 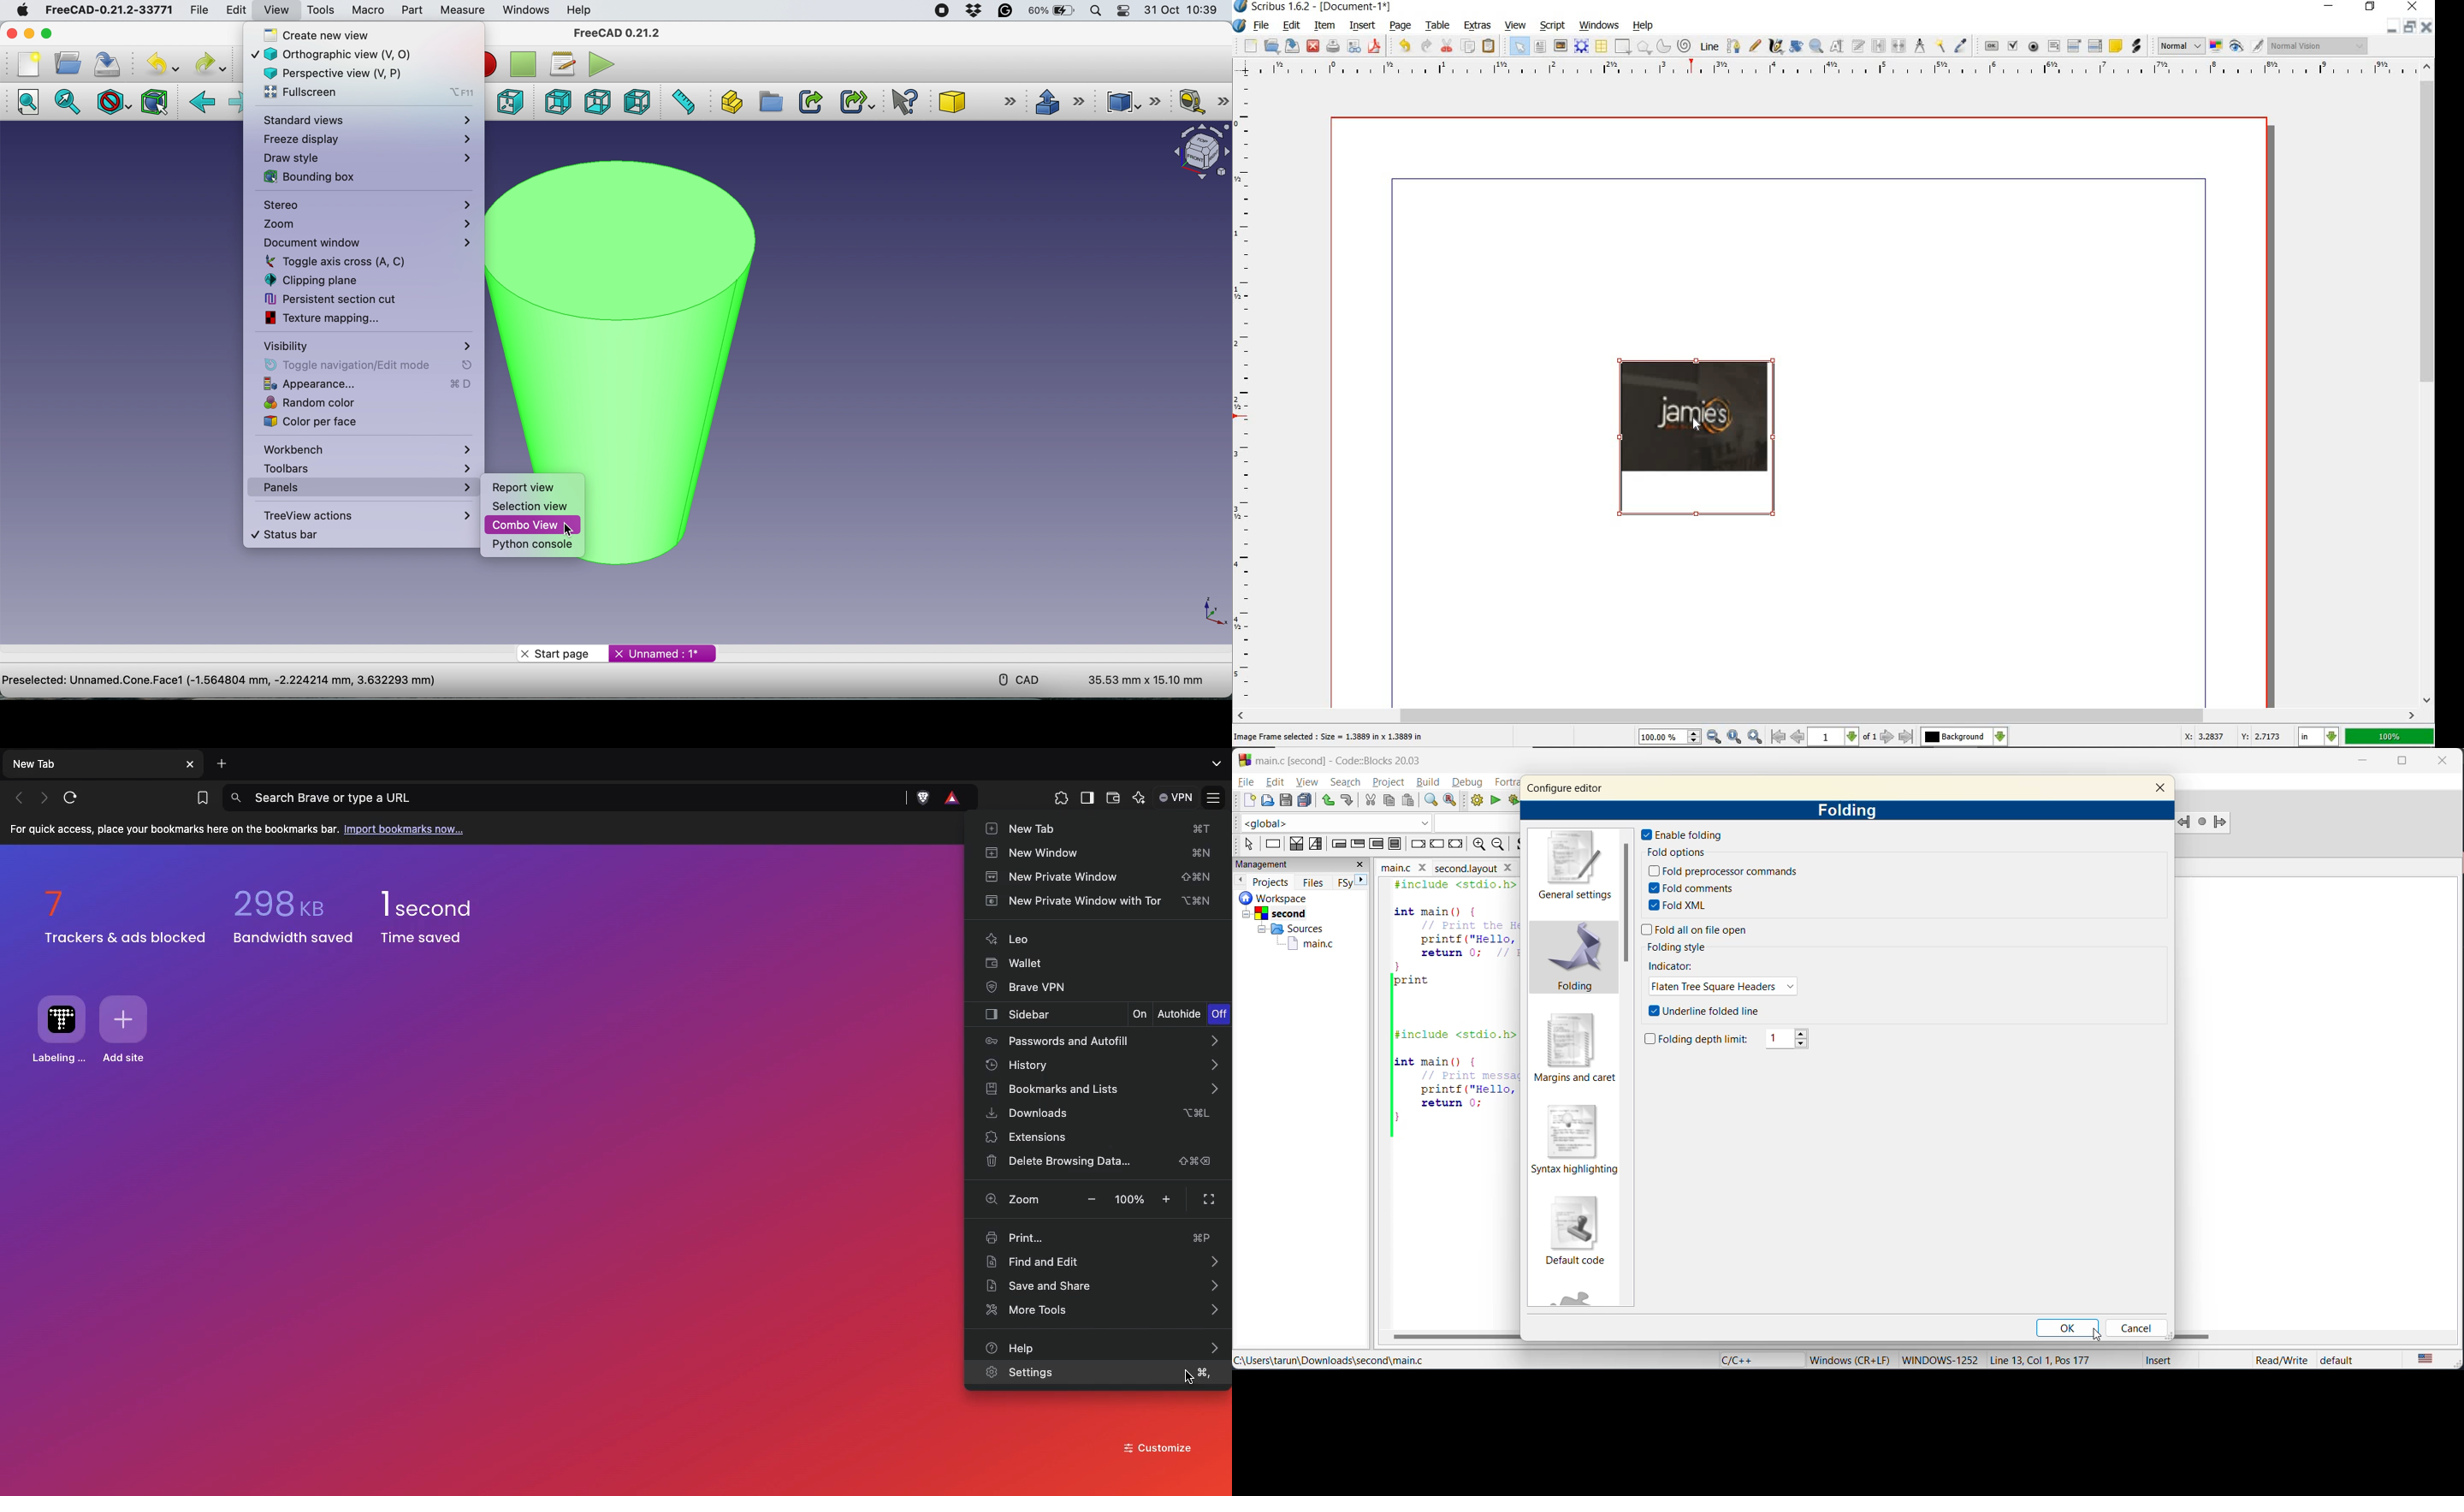 What do you see at coordinates (1292, 898) in the screenshot?
I see `workspace` at bounding box center [1292, 898].